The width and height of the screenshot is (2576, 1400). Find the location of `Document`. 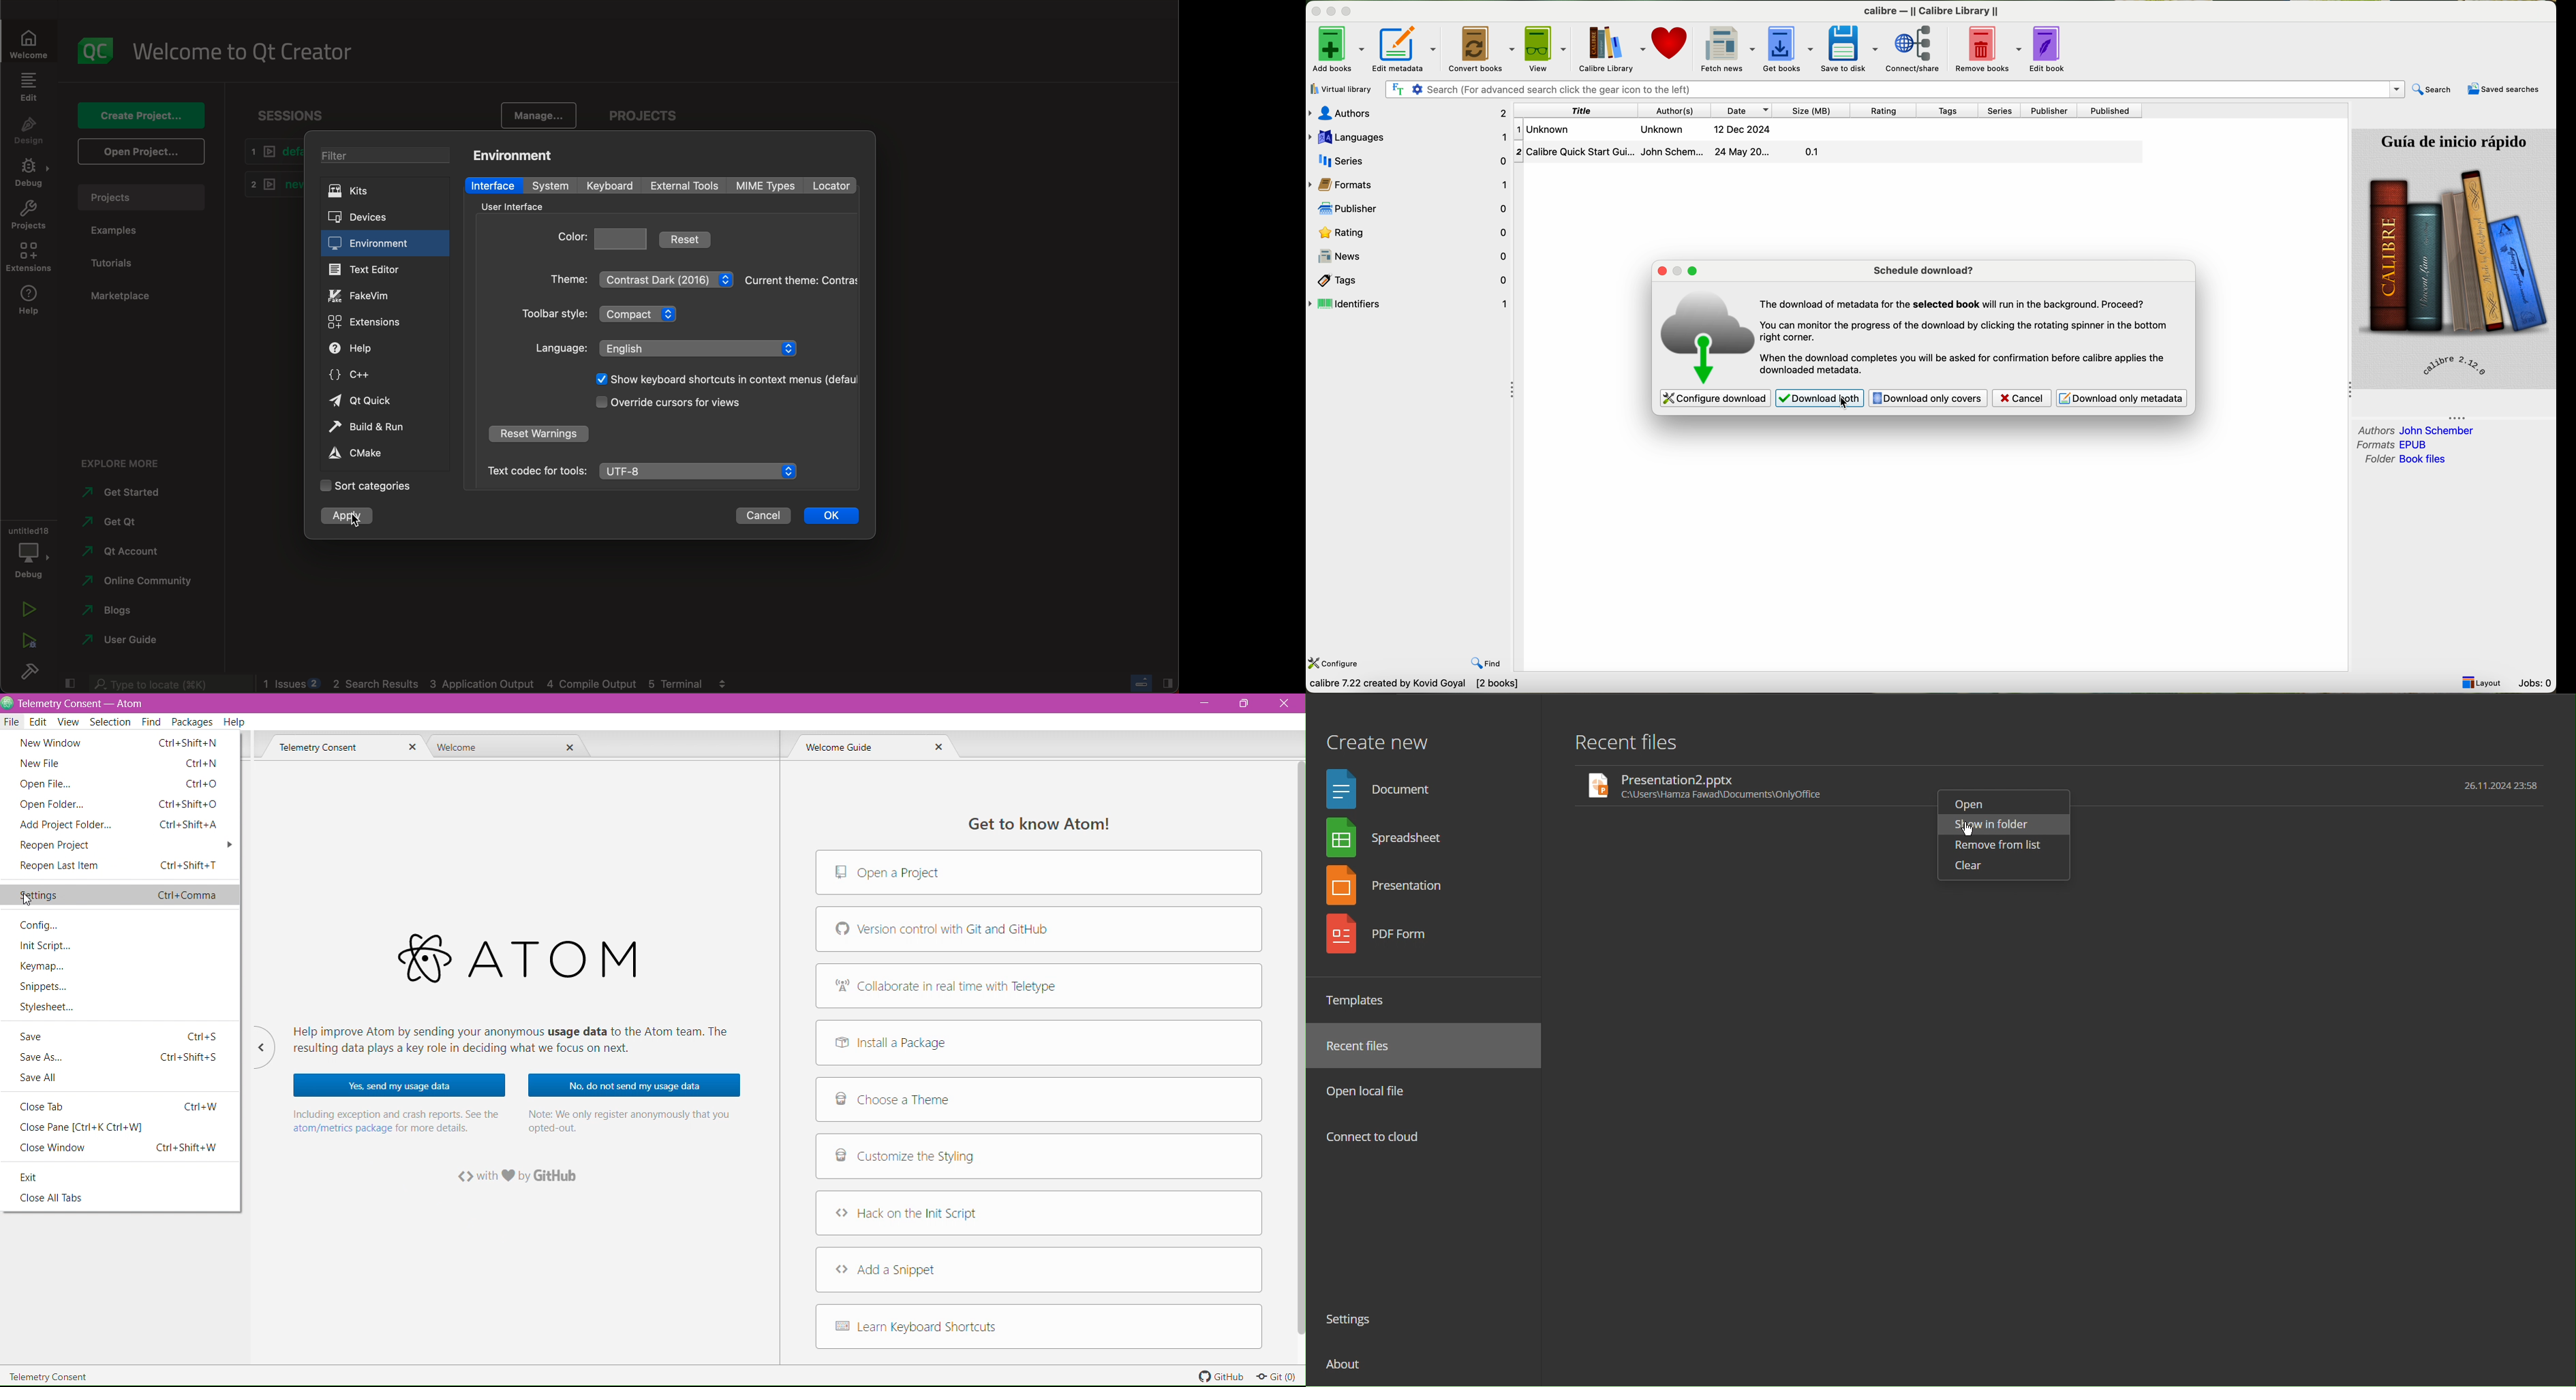

Document is located at coordinates (1384, 788).